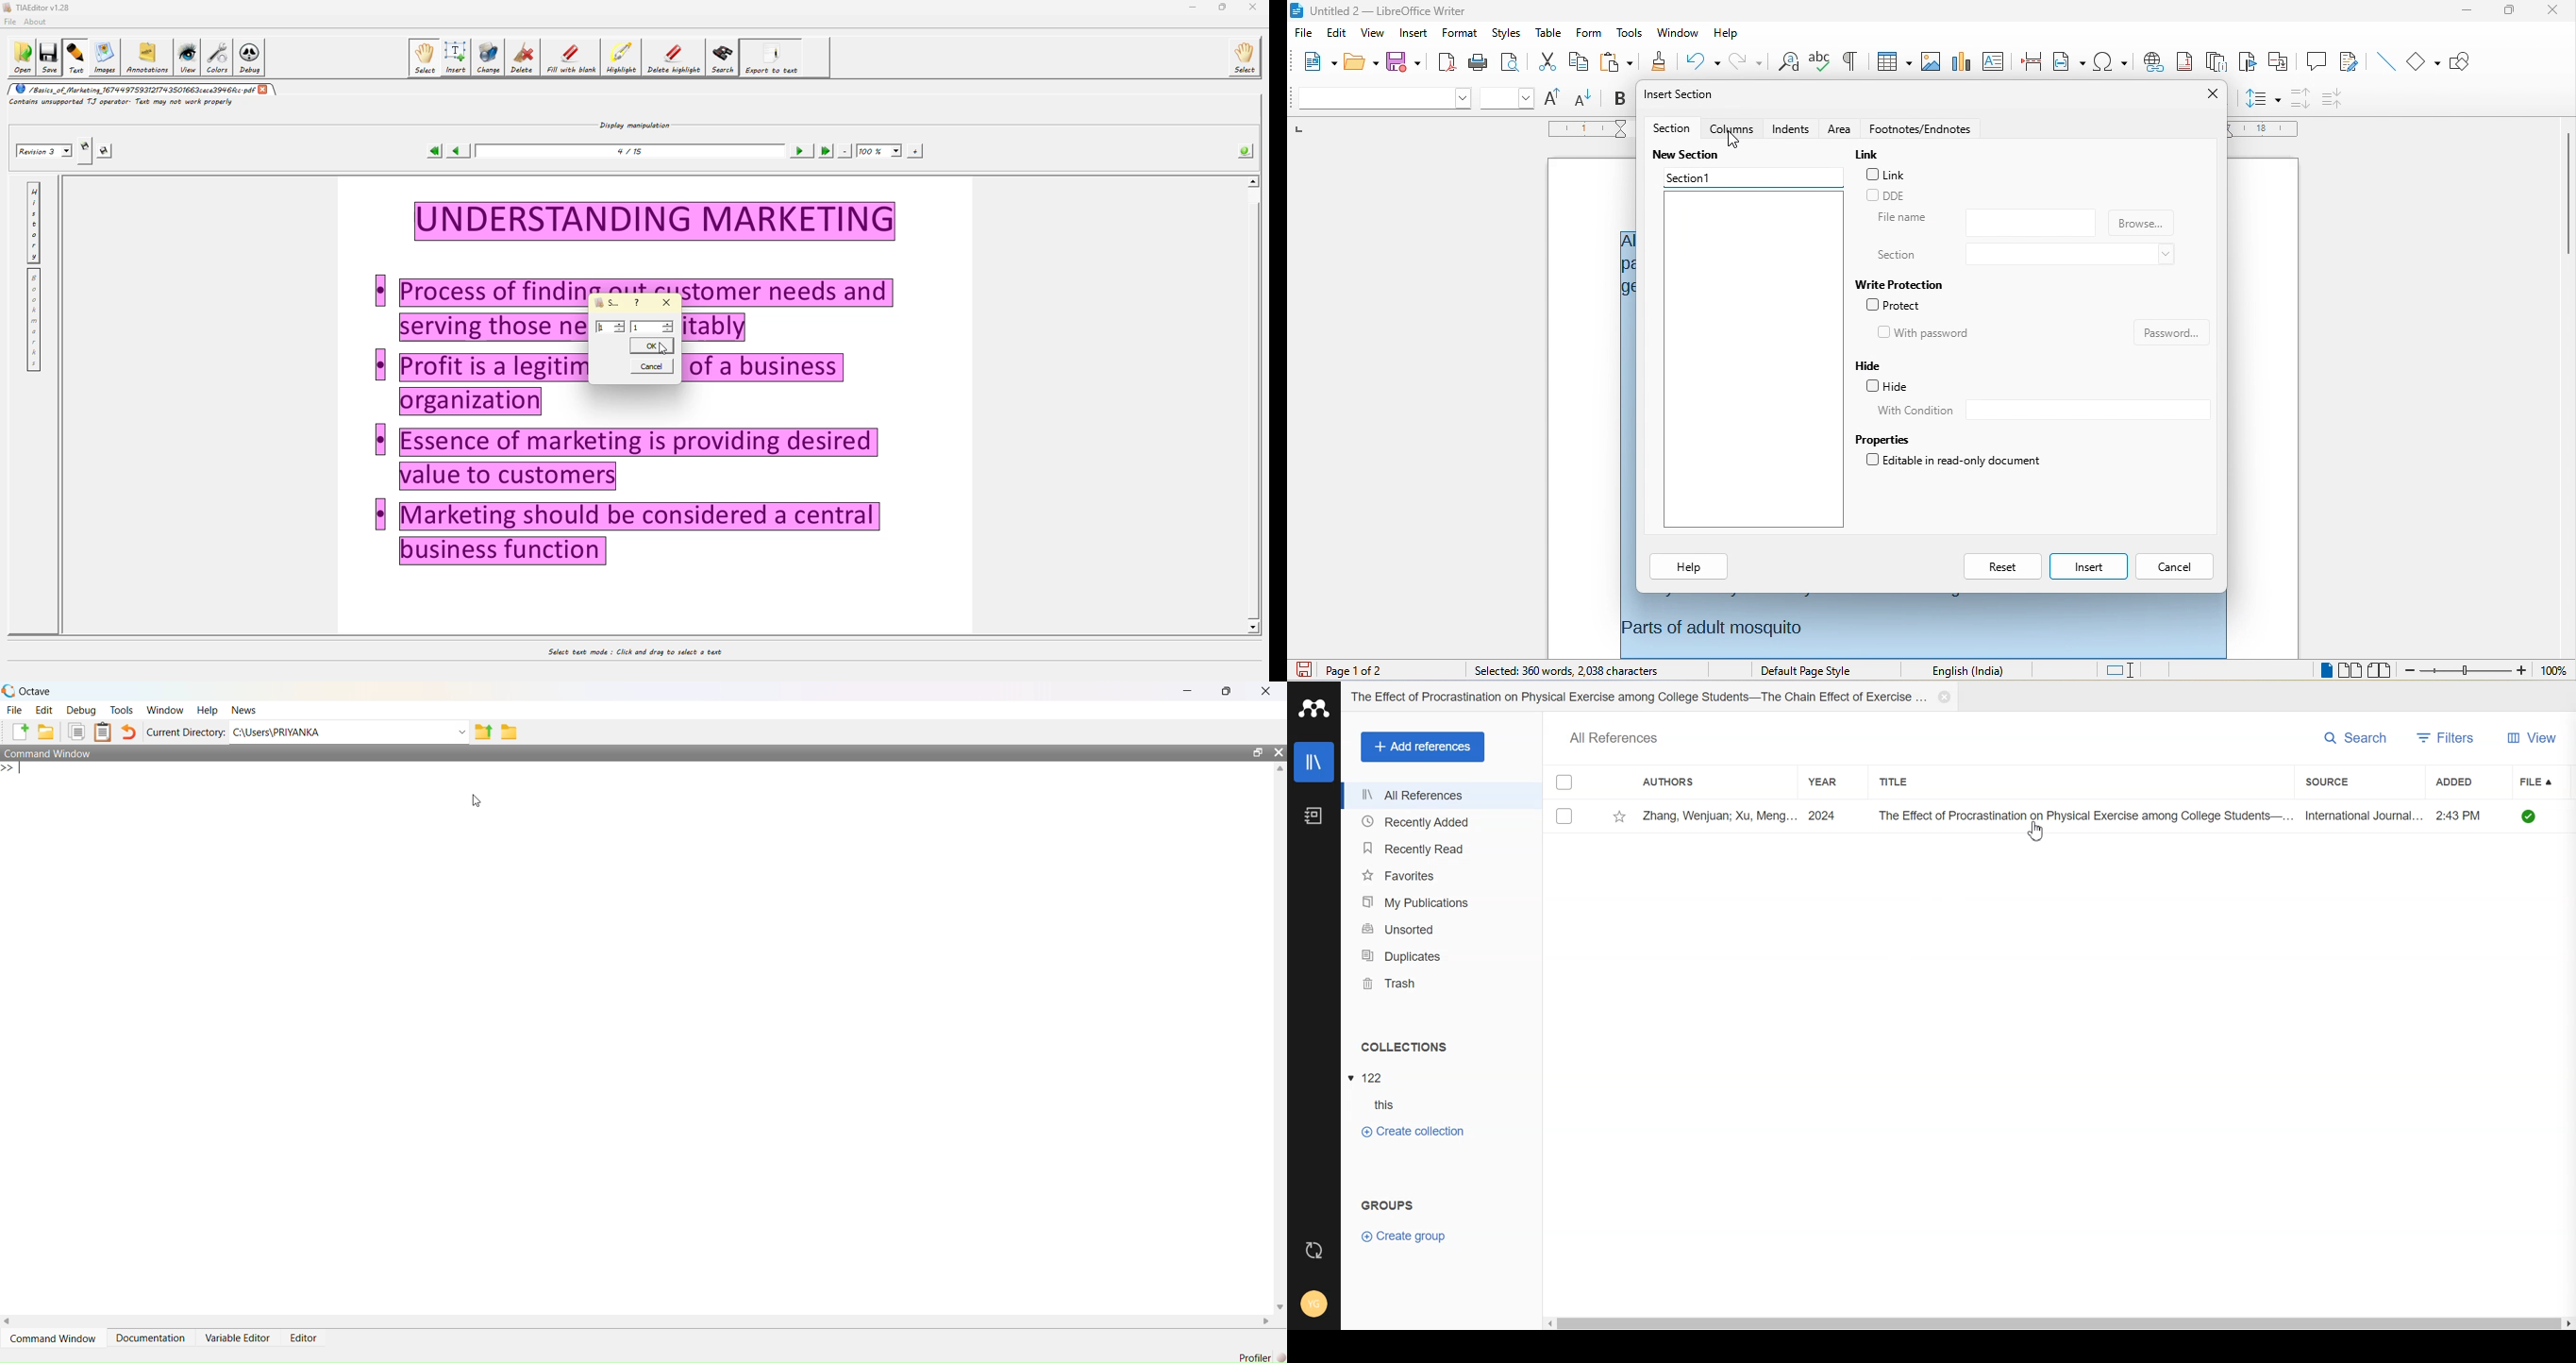 The width and height of the screenshot is (2576, 1372). I want to click on Title, so click(1936, 782).